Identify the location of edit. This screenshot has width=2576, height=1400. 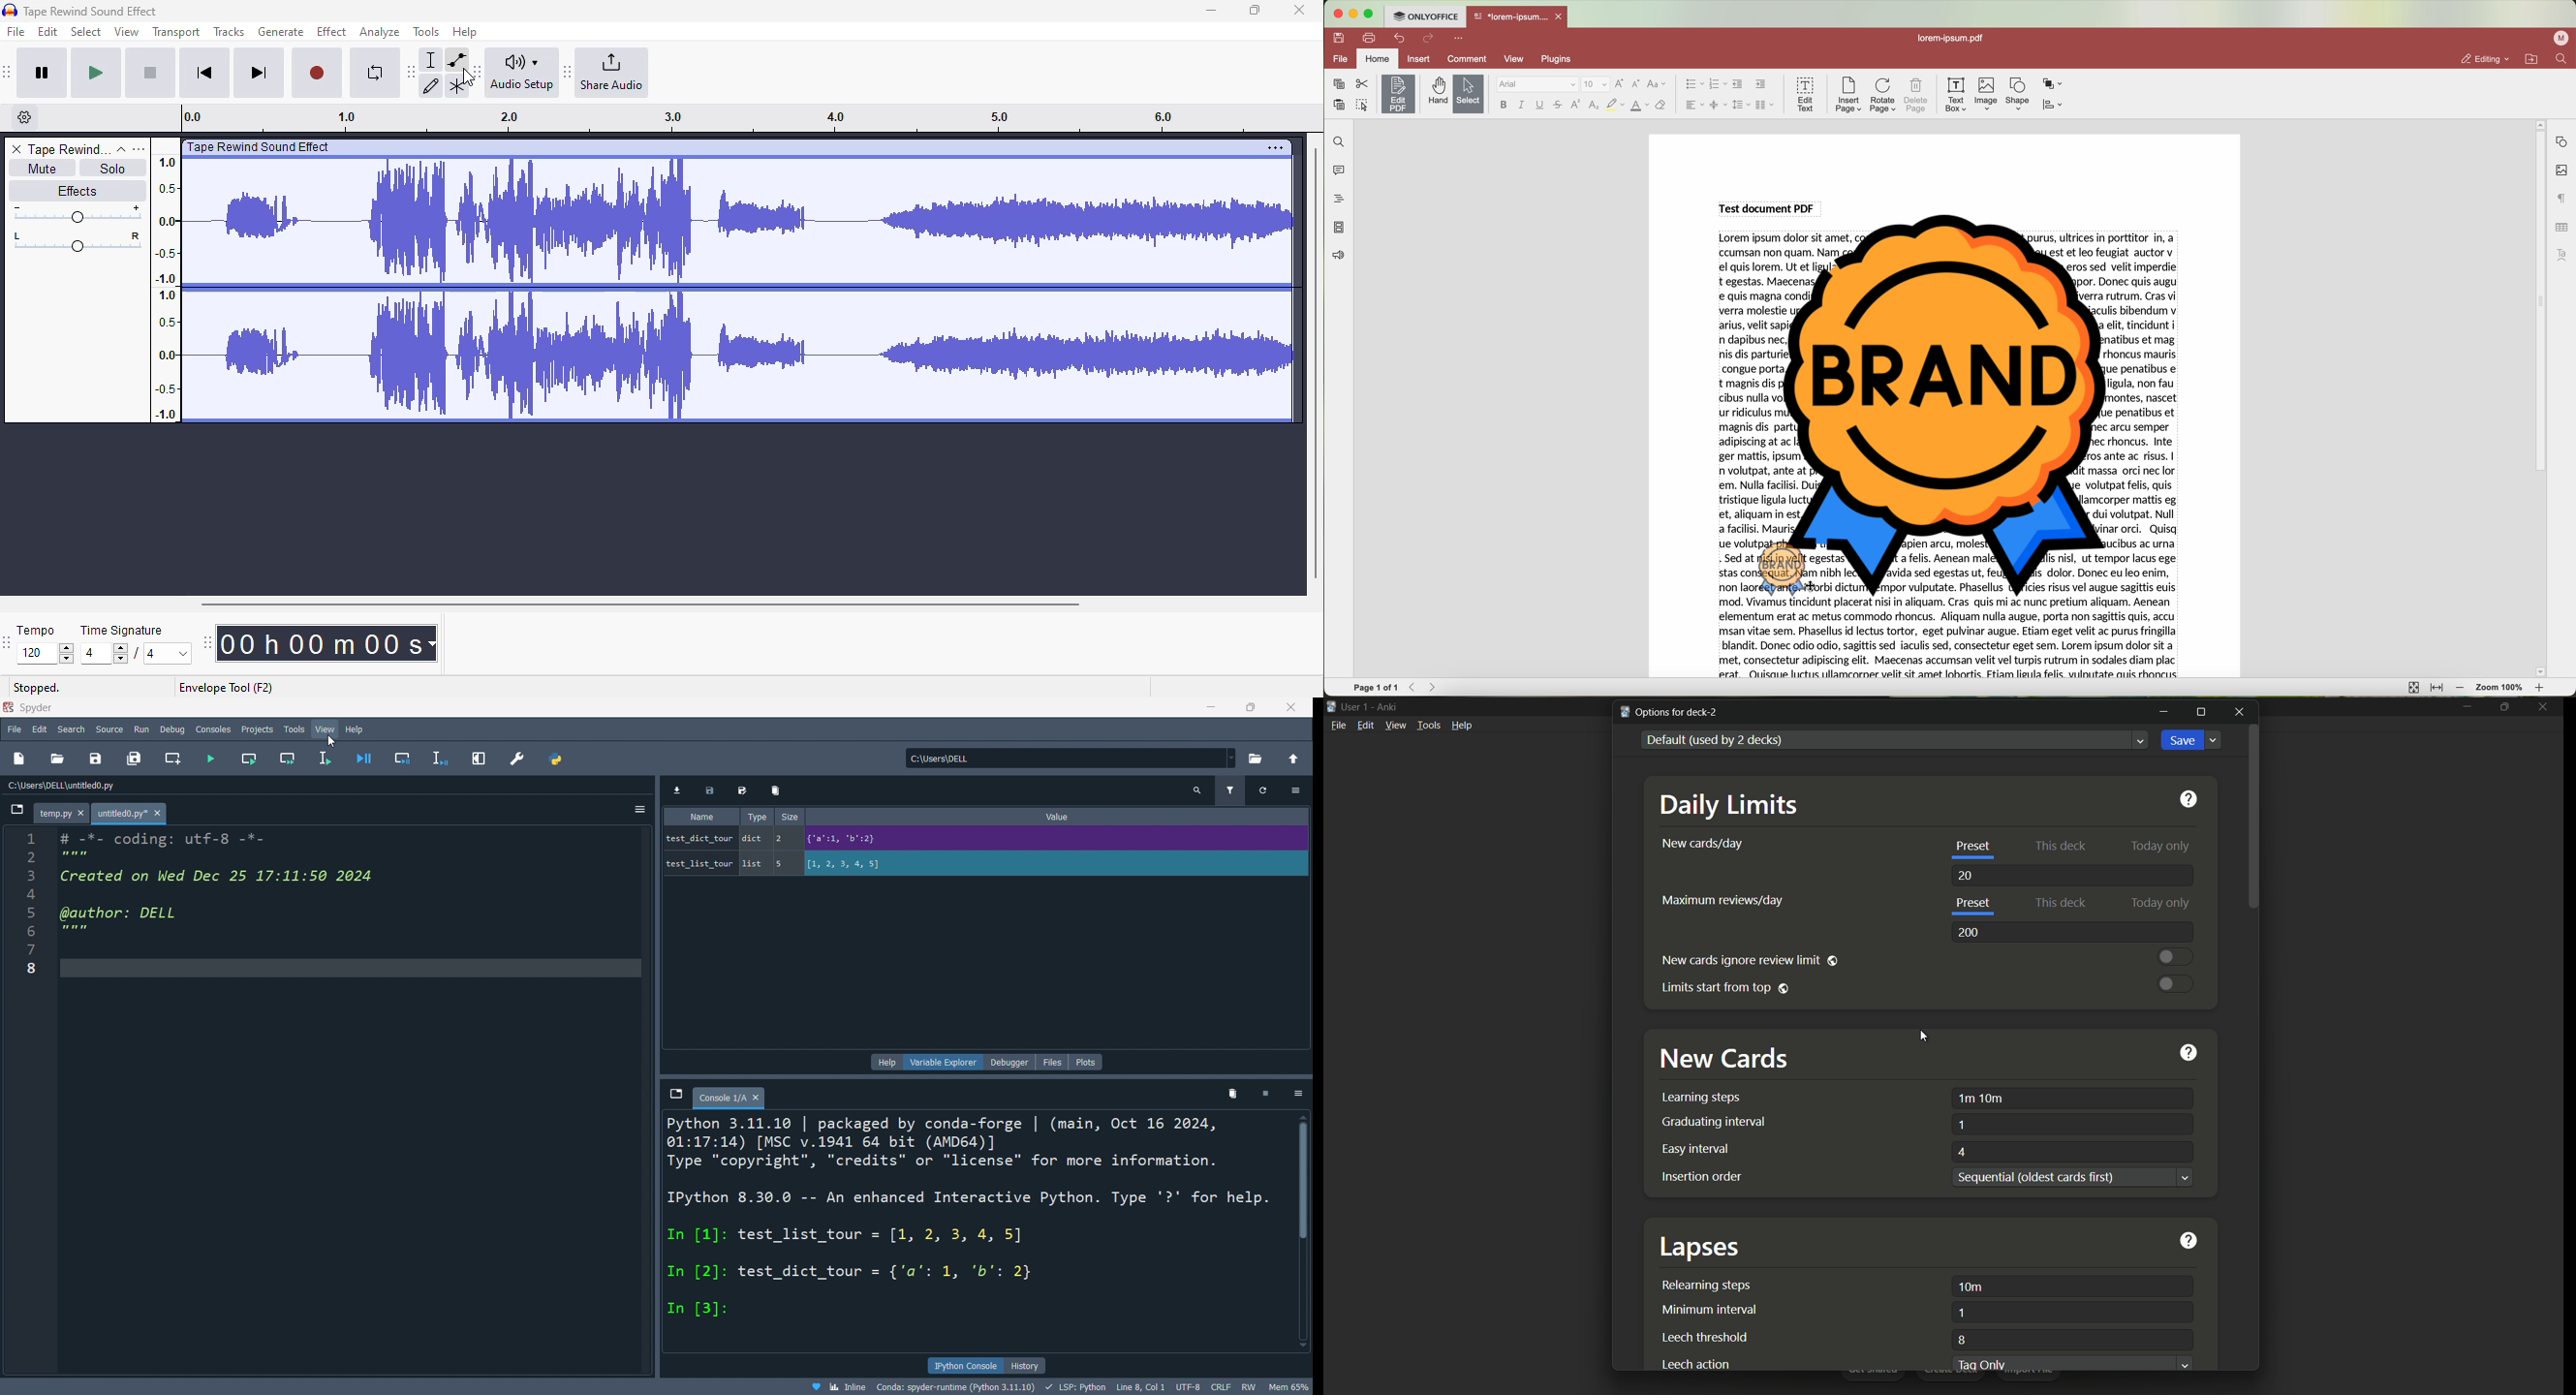
(41, 730).